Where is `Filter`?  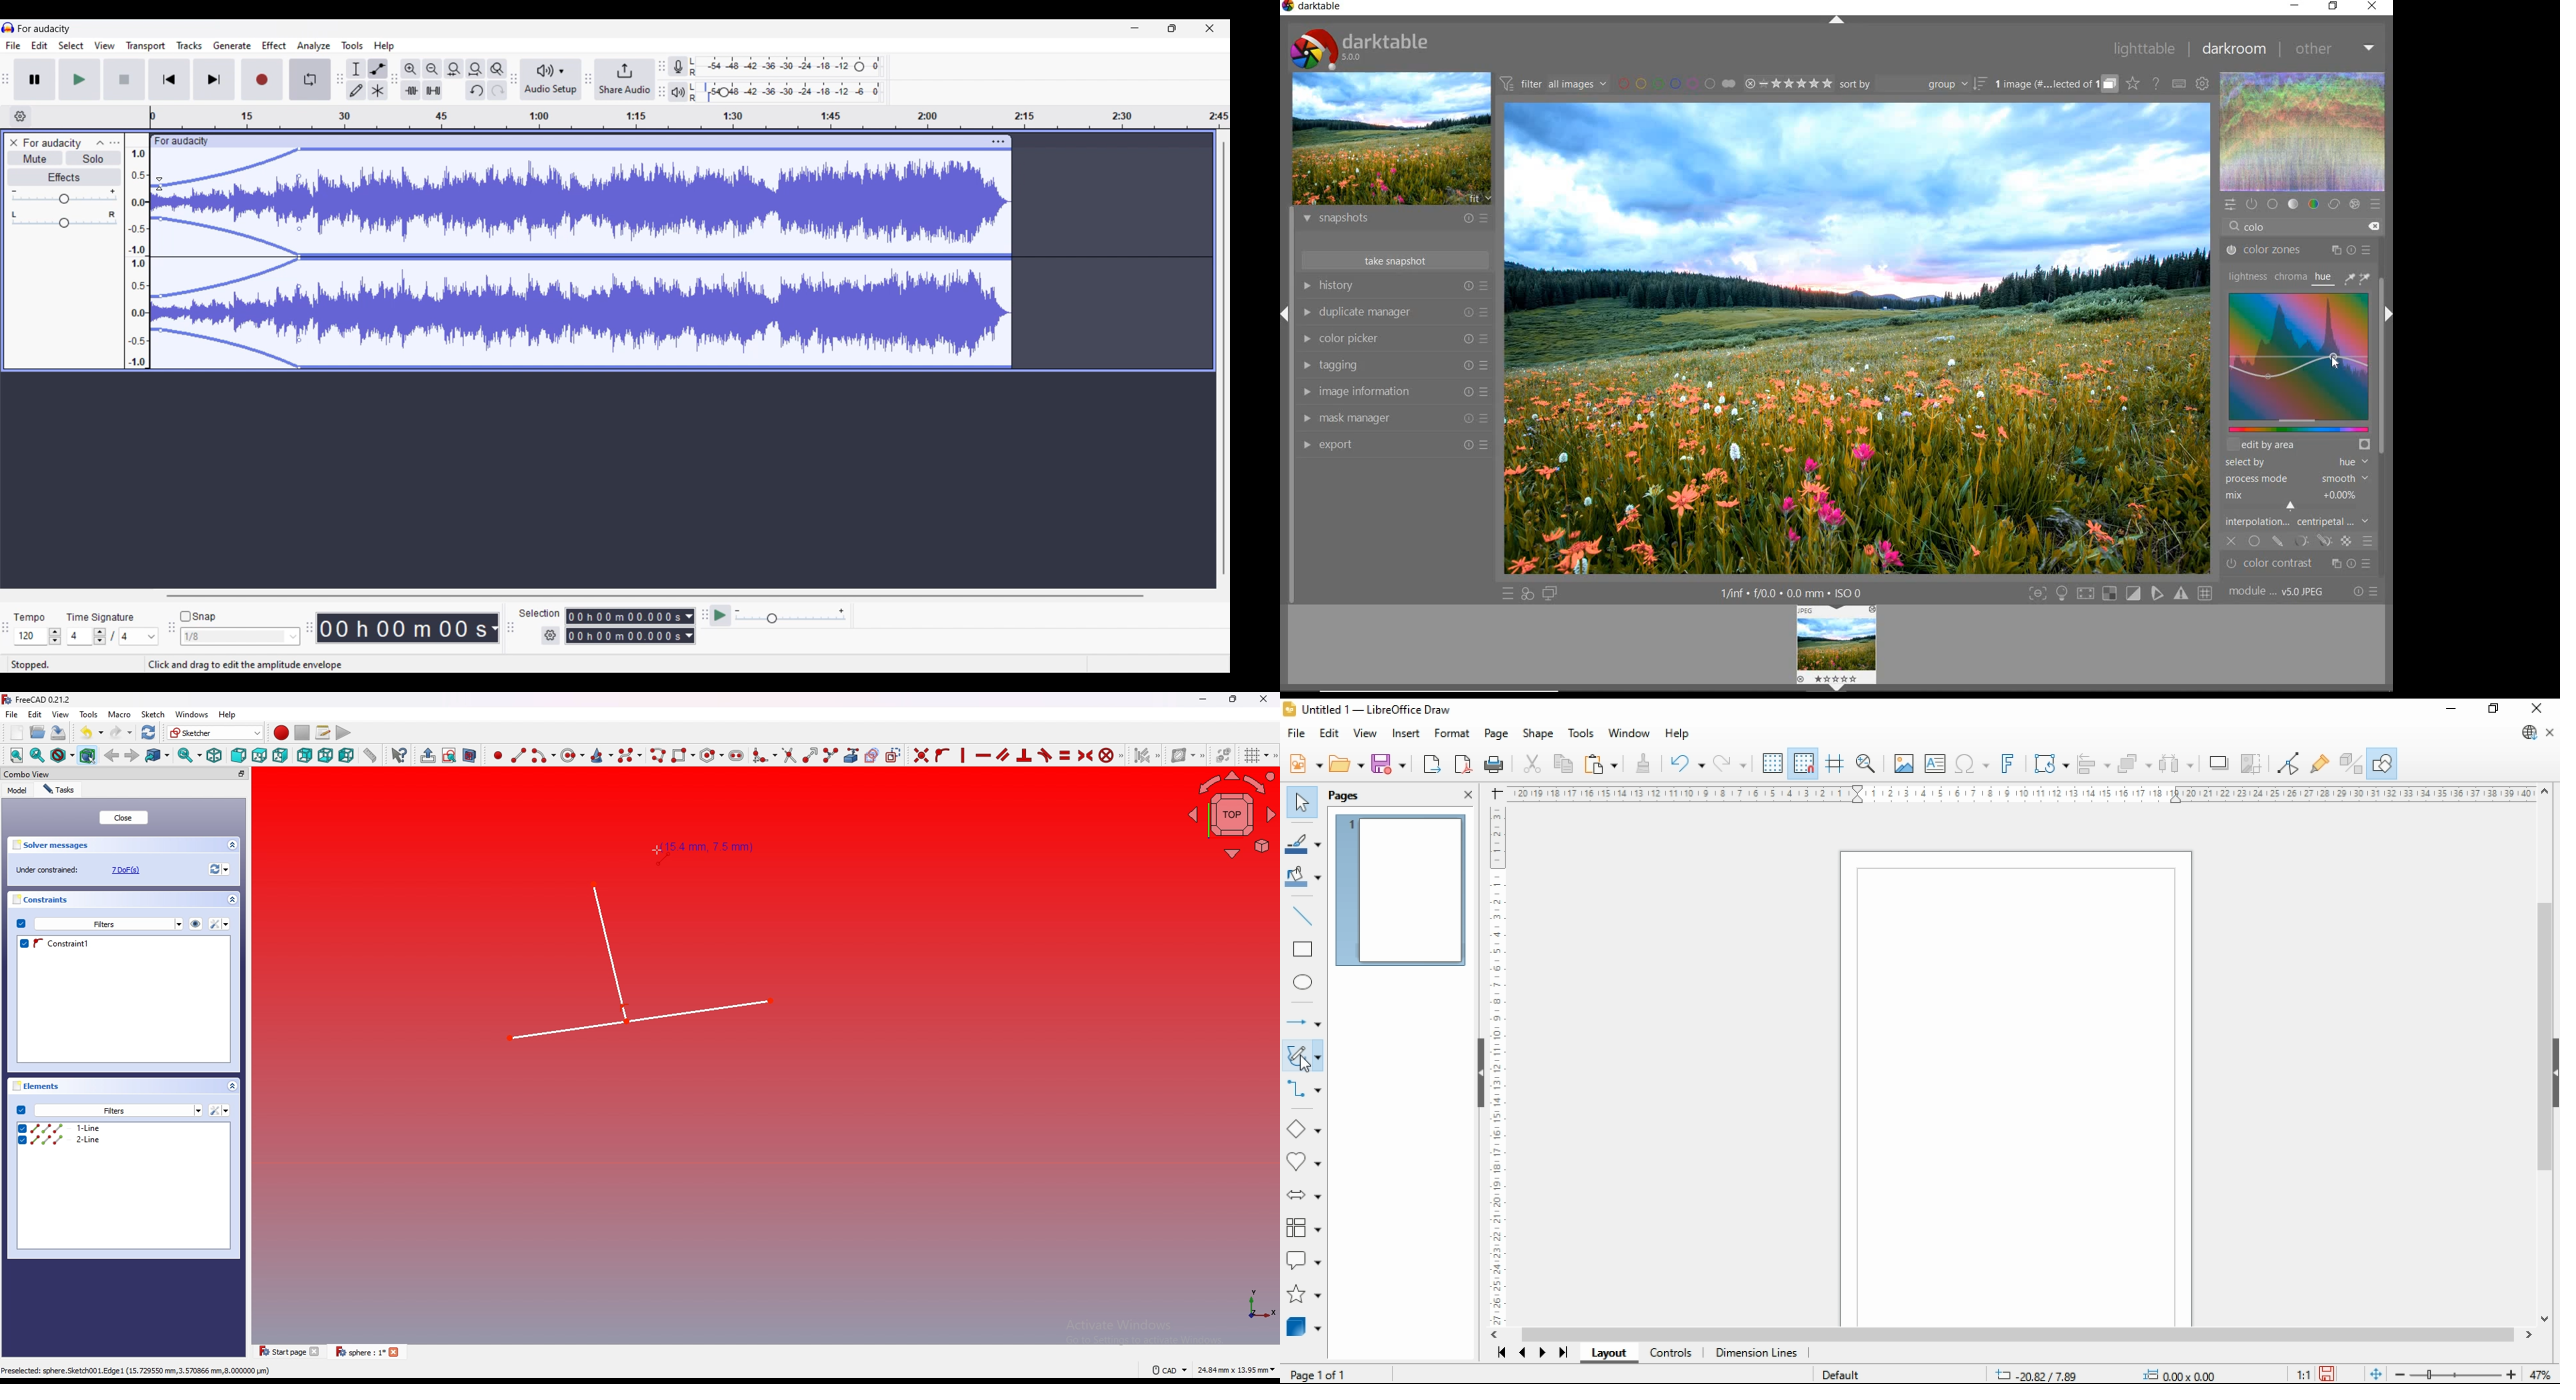 Filter is located at coordinates (220, 1111).